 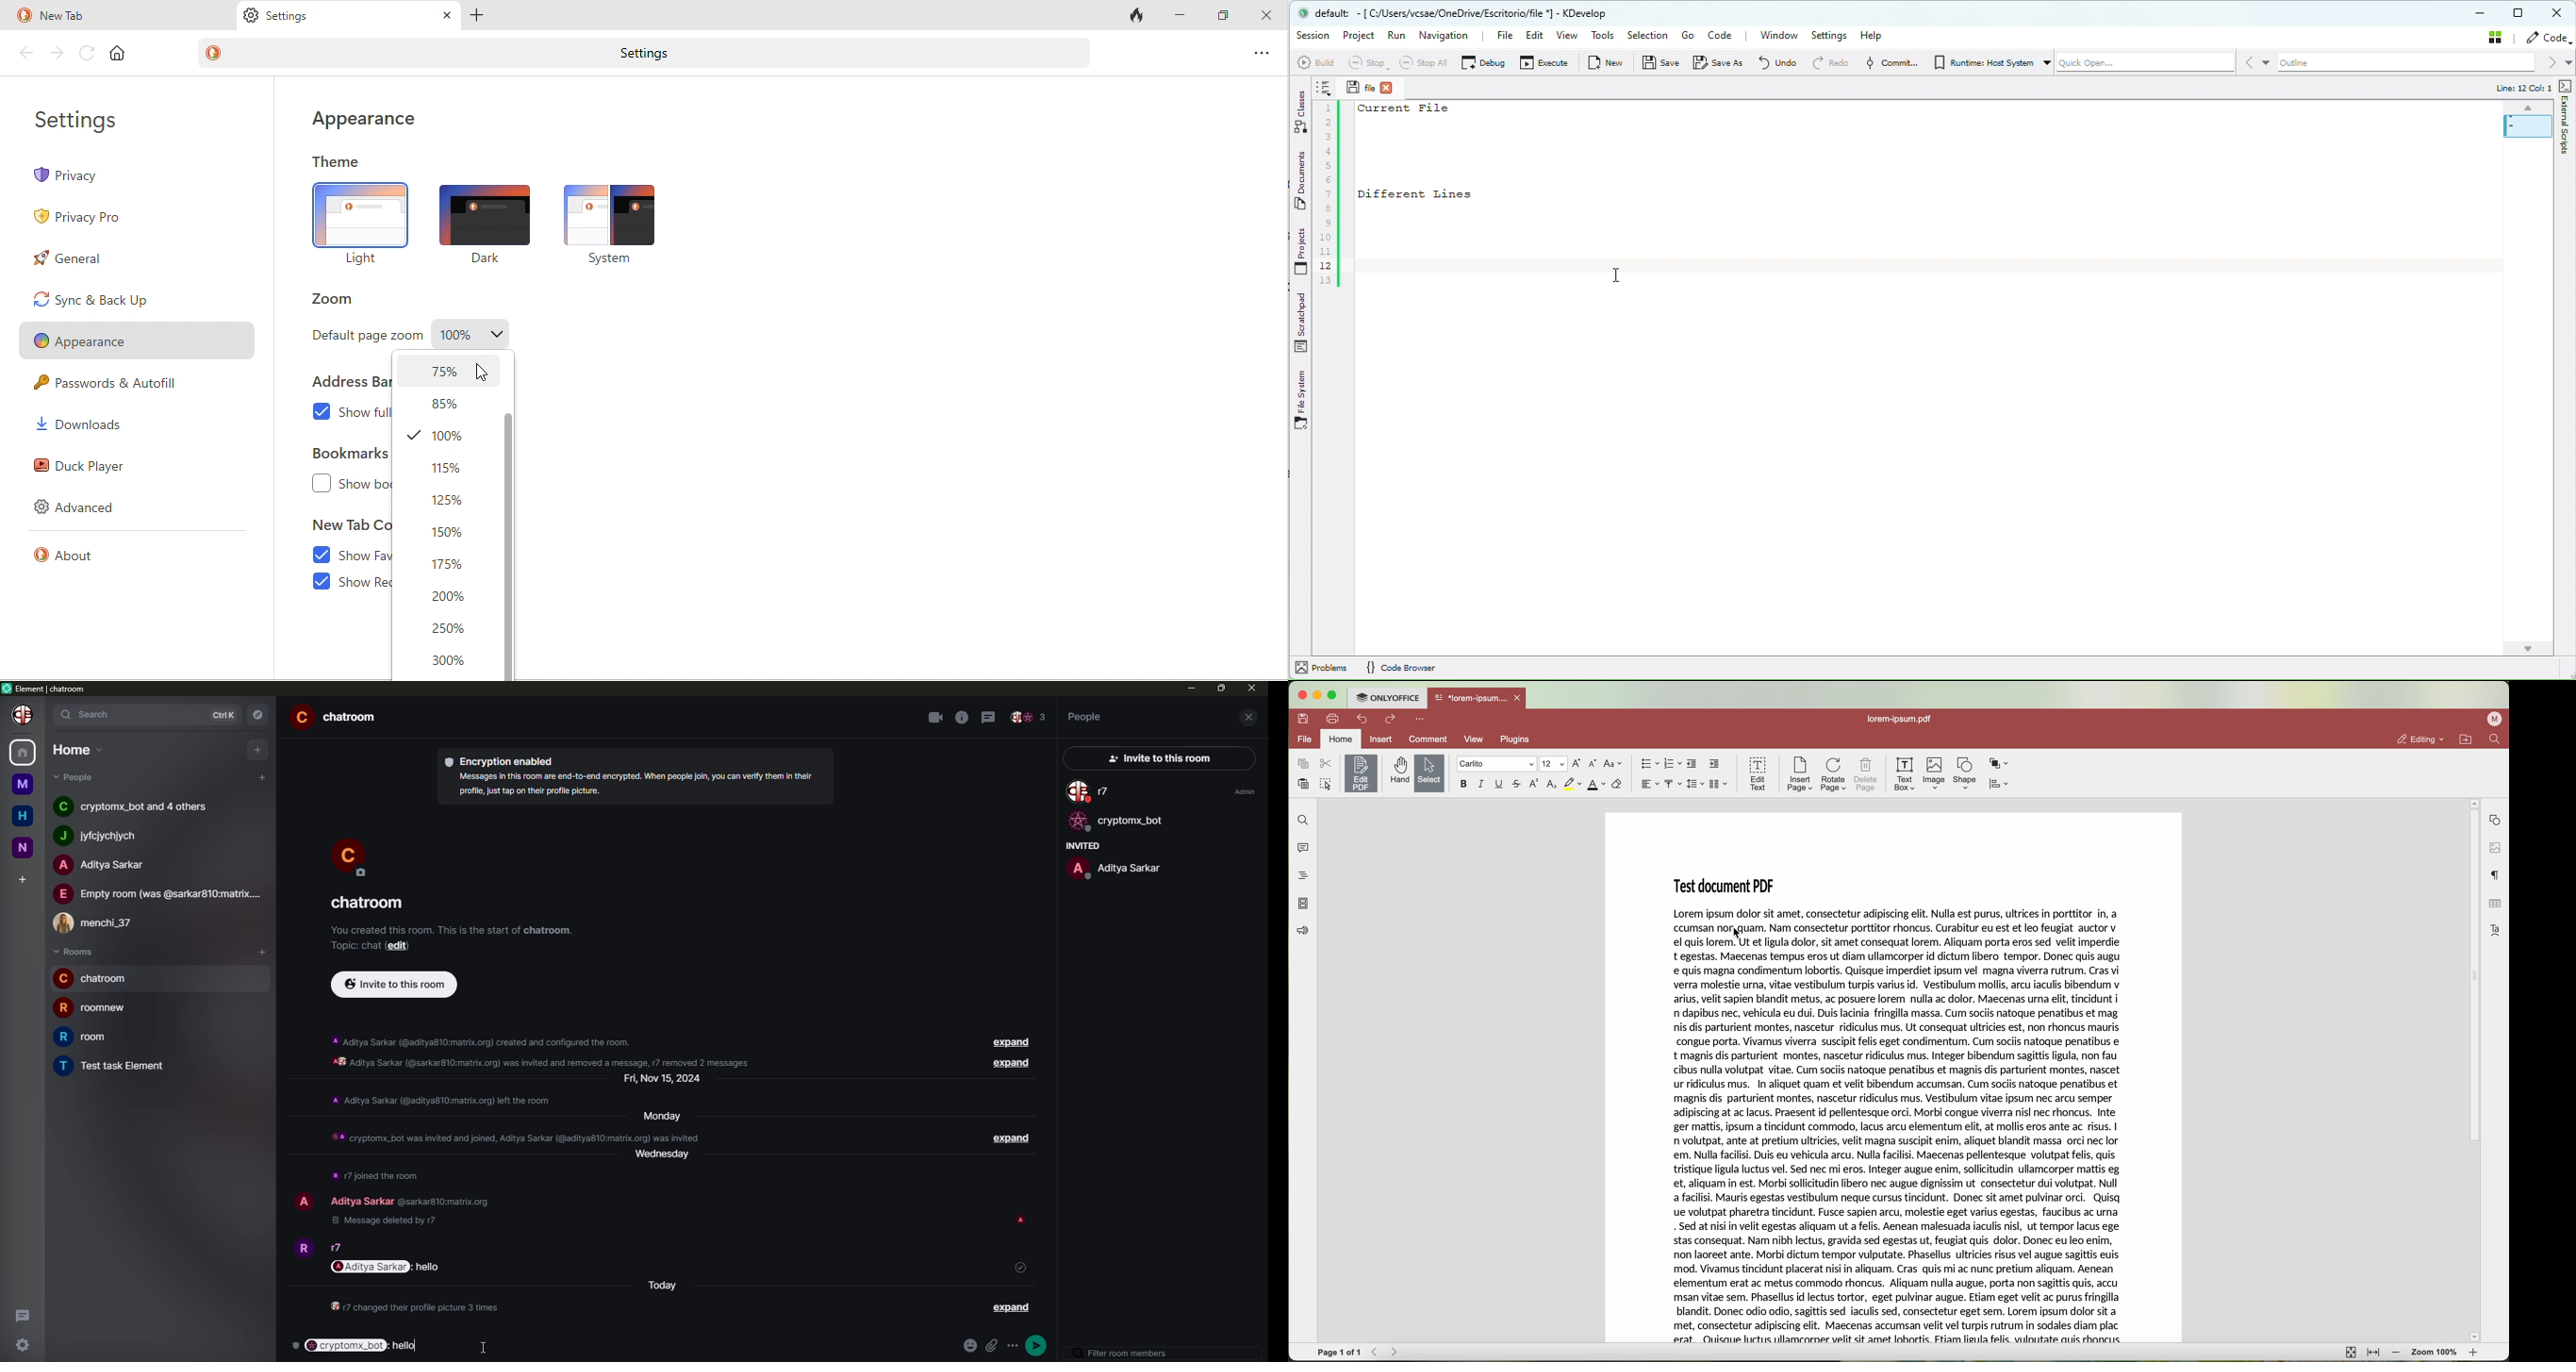 What do you see at coordinates (20, 1314) in the screenshot?
I see `threads` at bounding box center [20, 1314].